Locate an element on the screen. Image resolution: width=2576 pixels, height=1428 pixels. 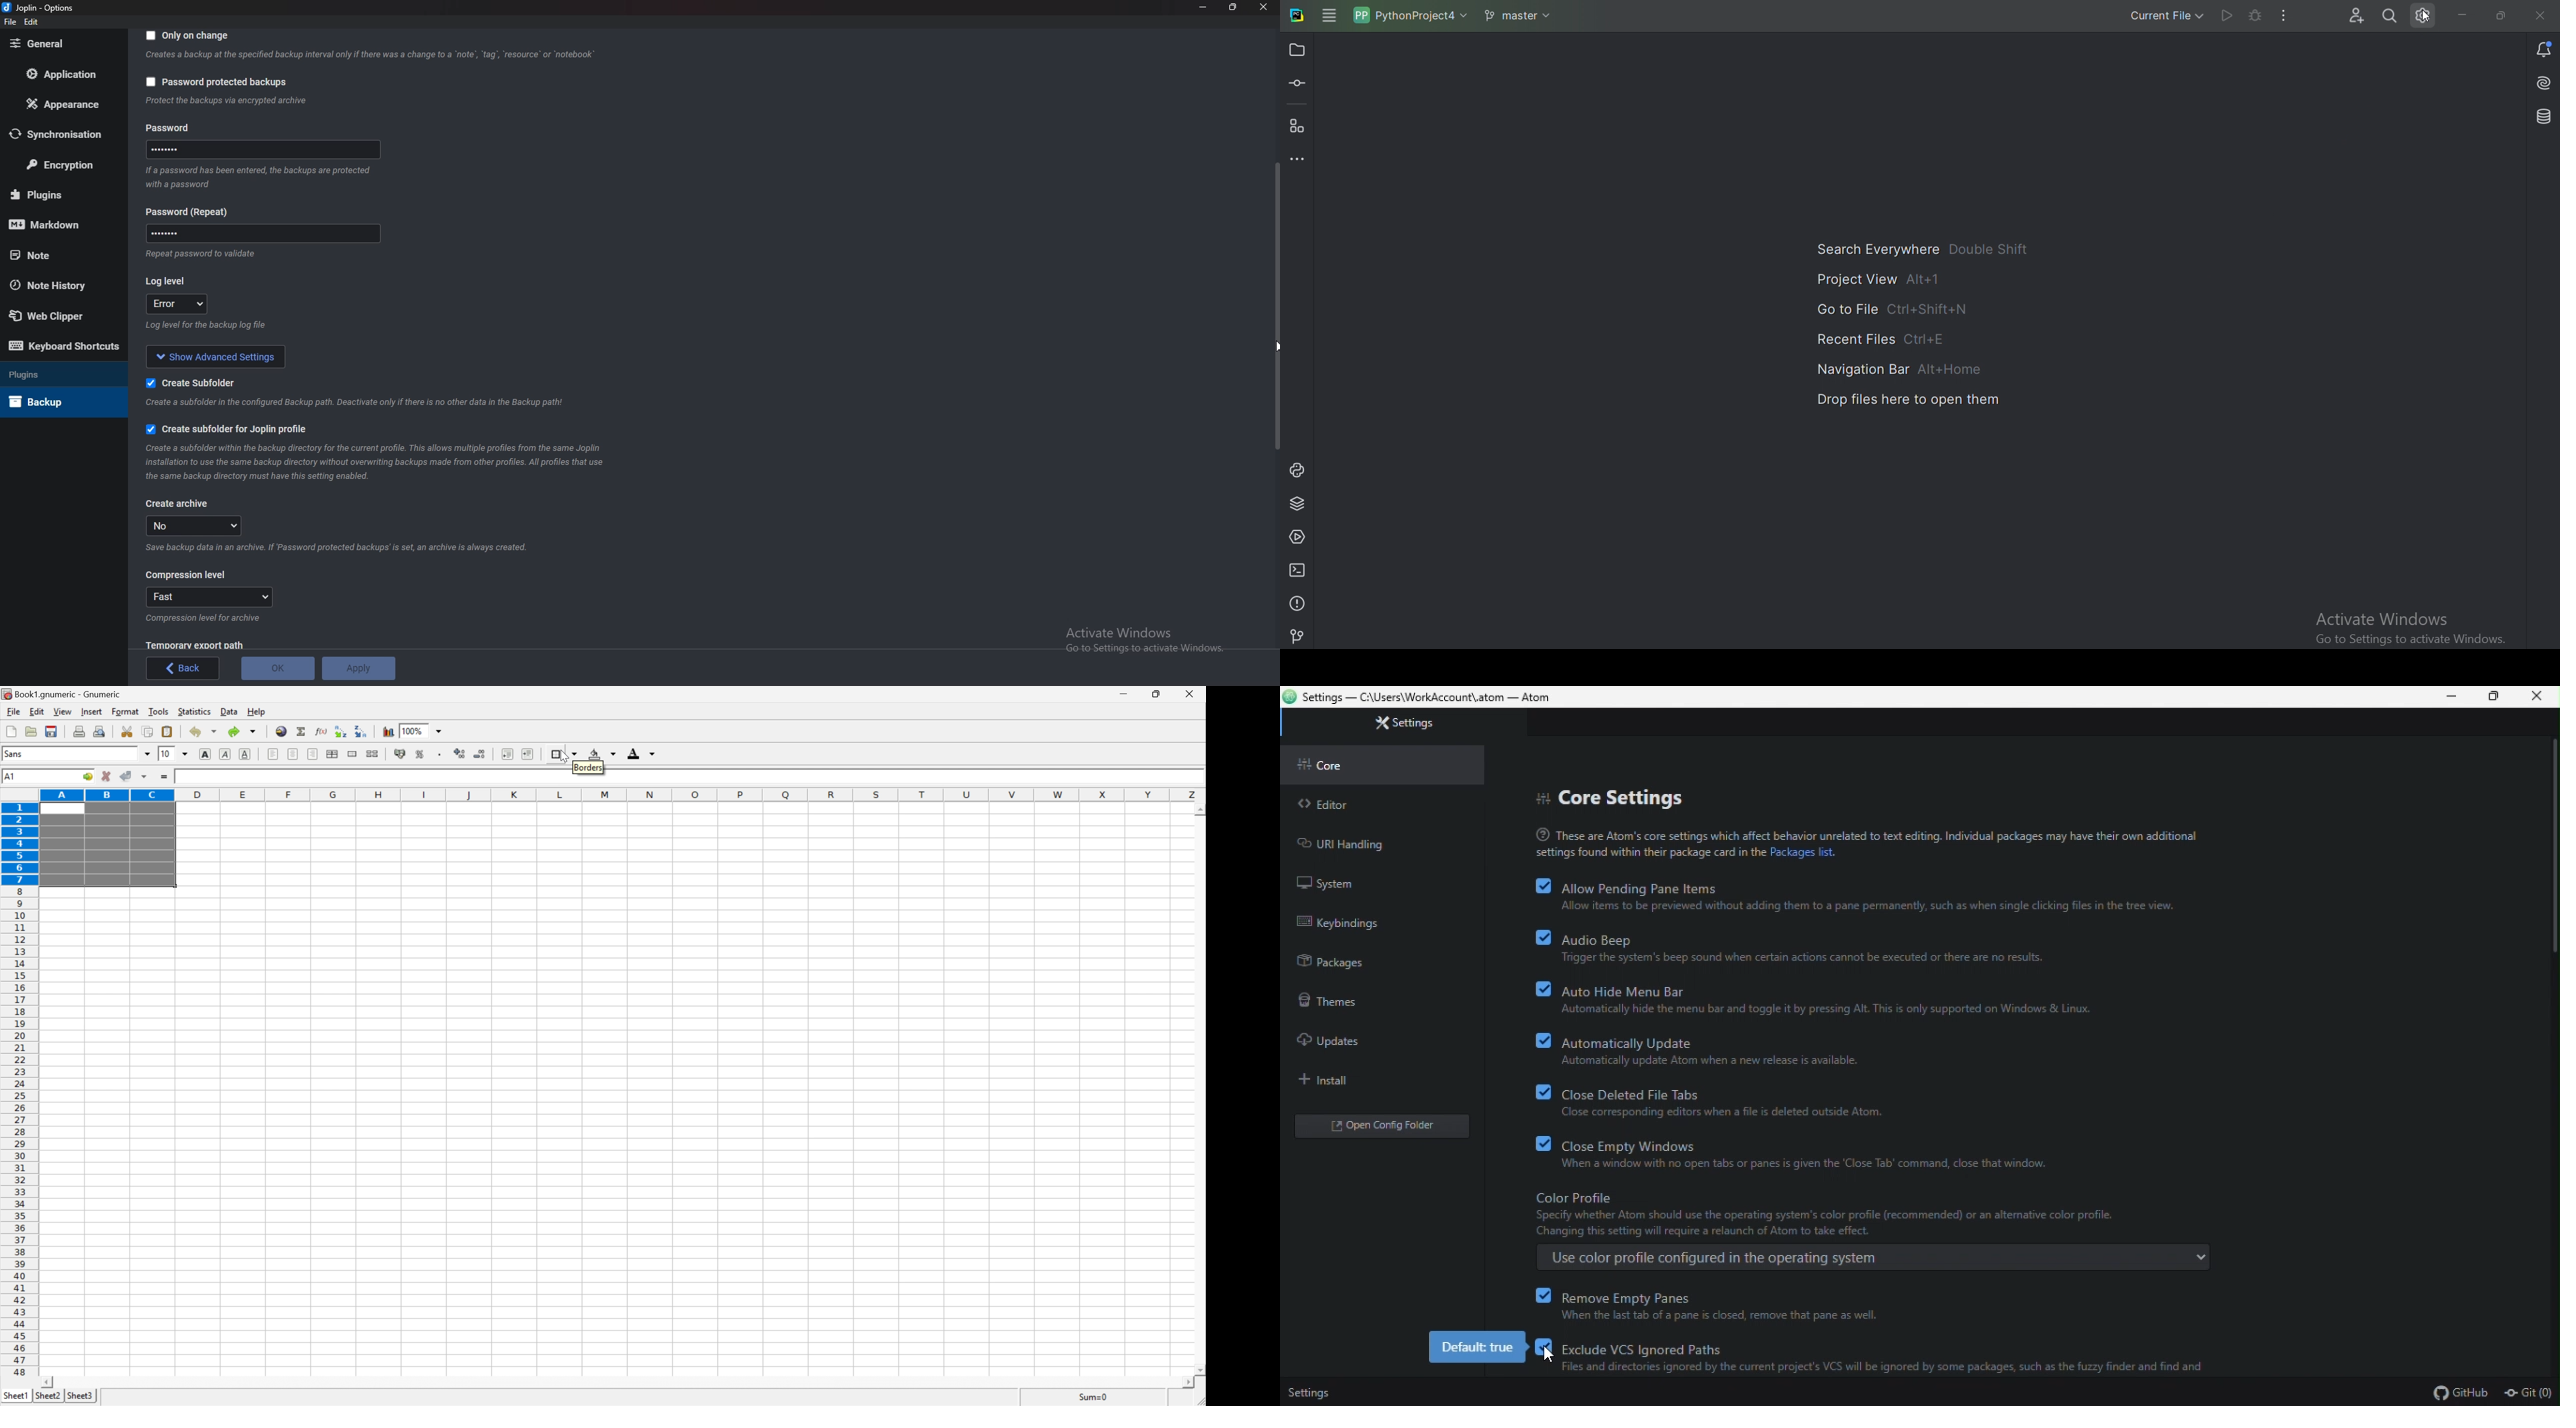
Main menu is located at coordinates (1330, 15).